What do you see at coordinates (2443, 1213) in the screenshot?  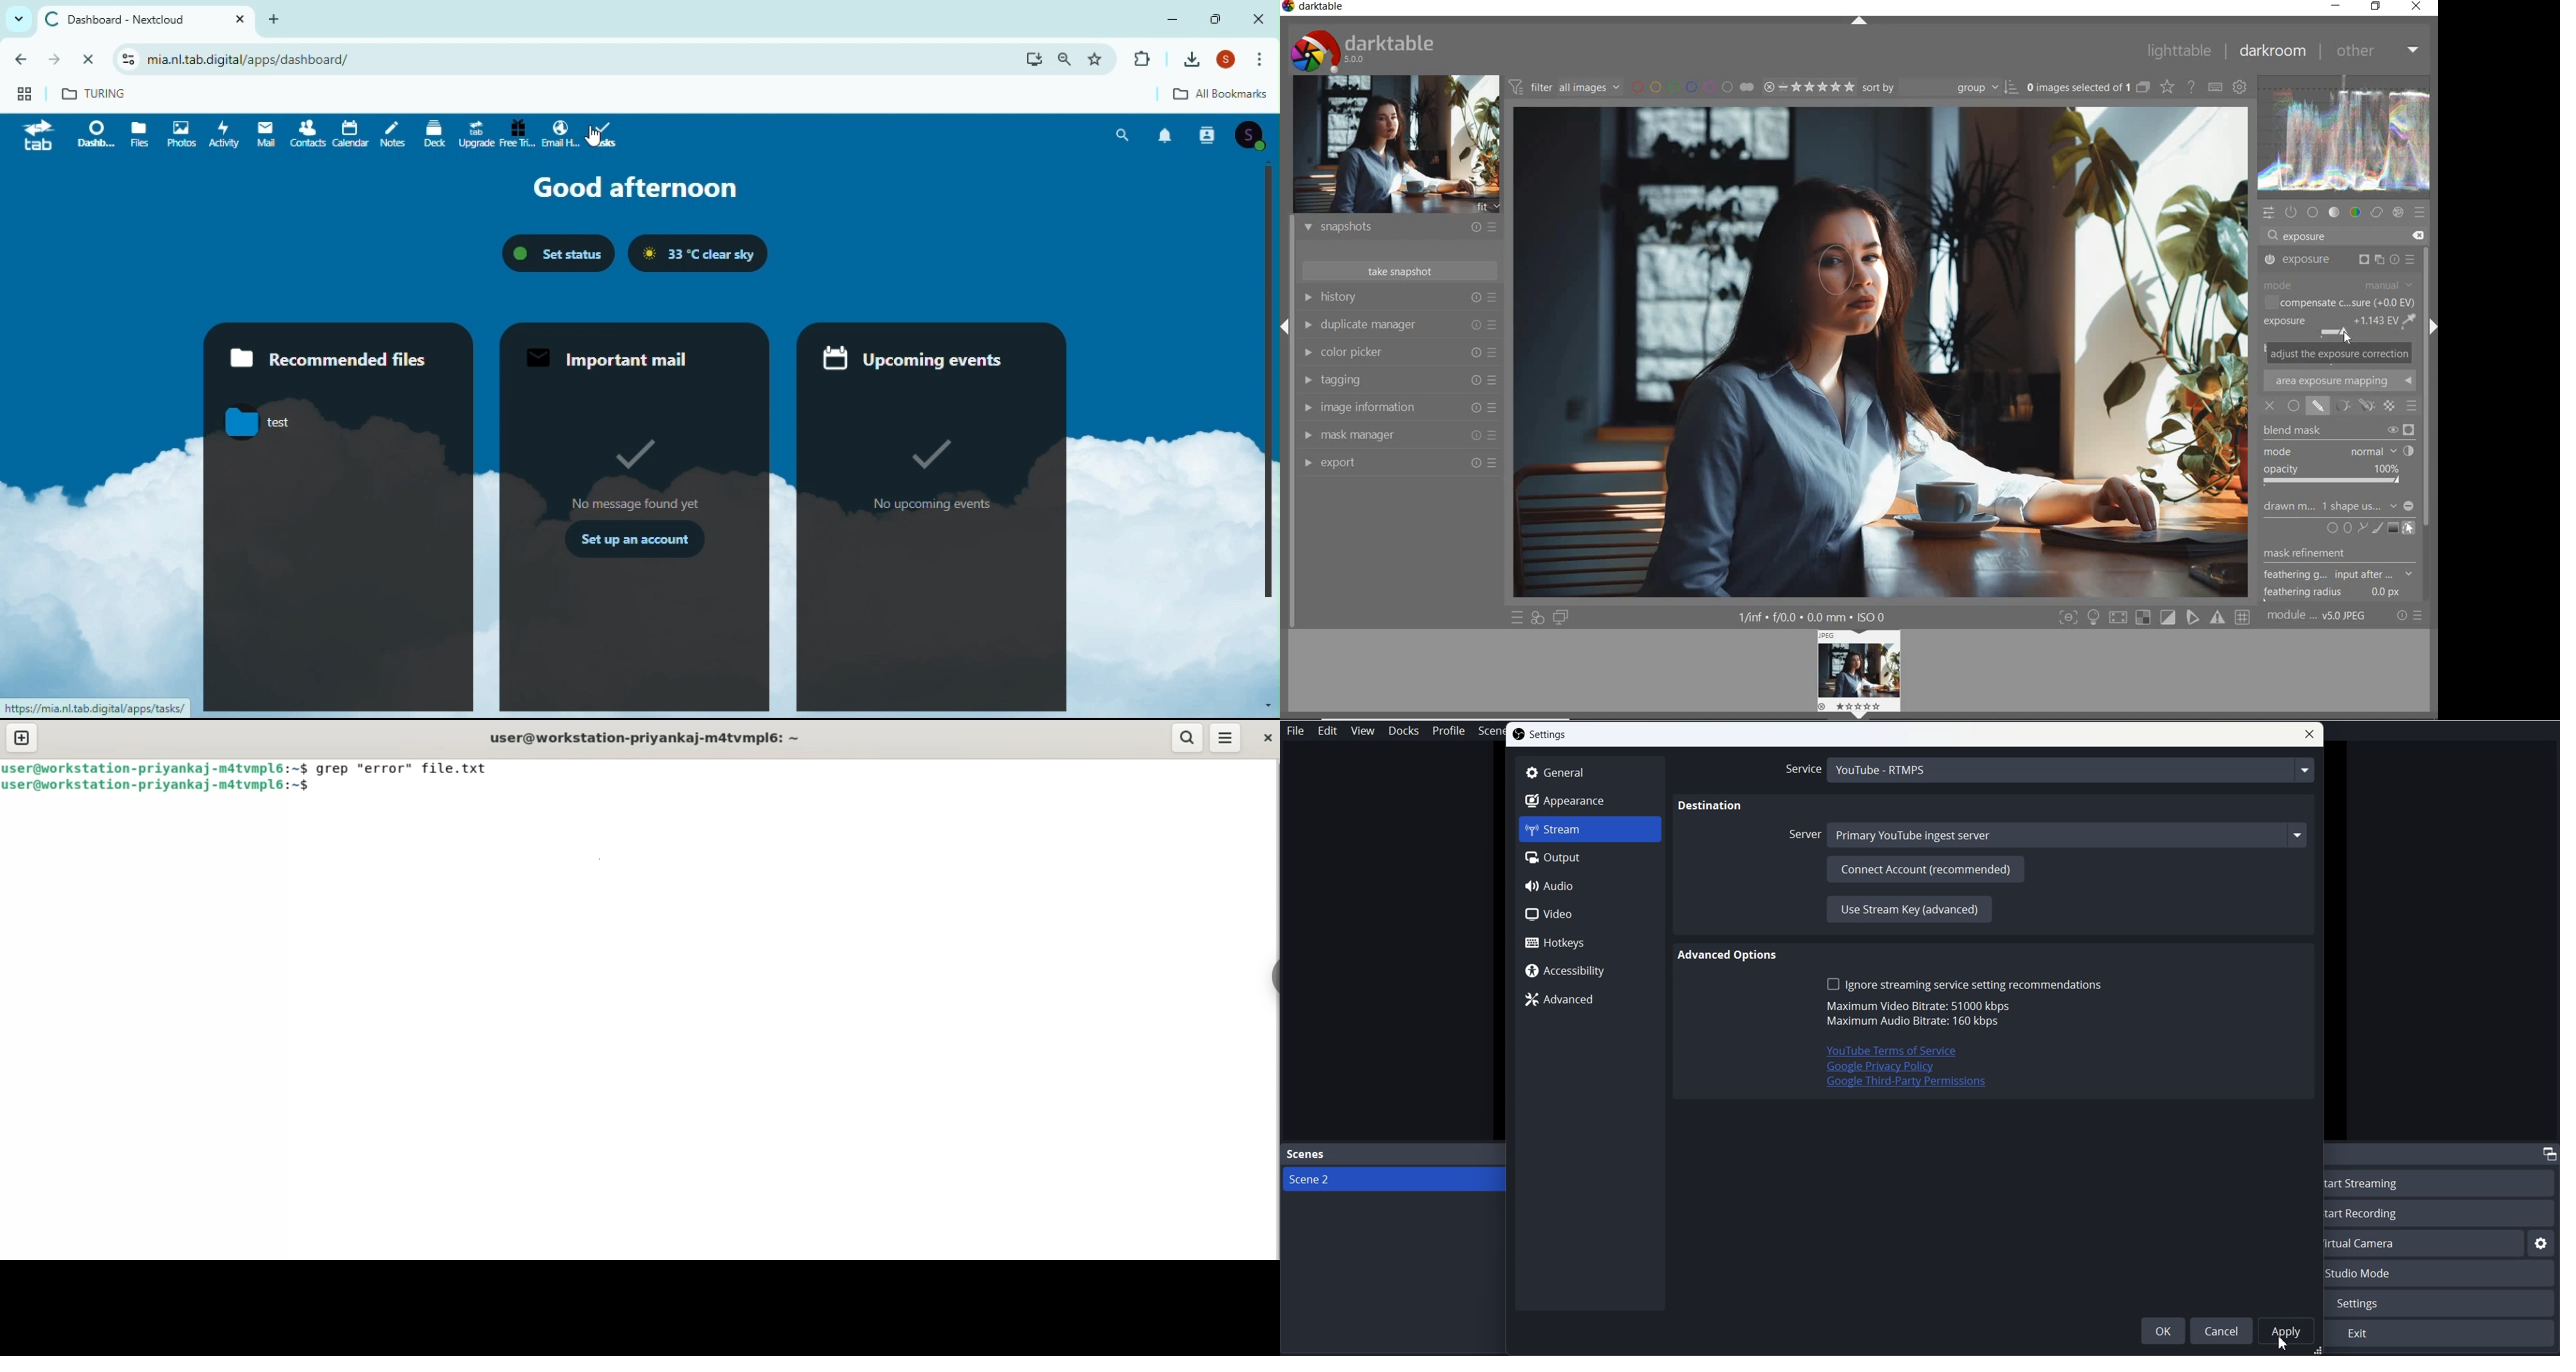 I see `Start Recording` at bounding box center [2443, 1213].